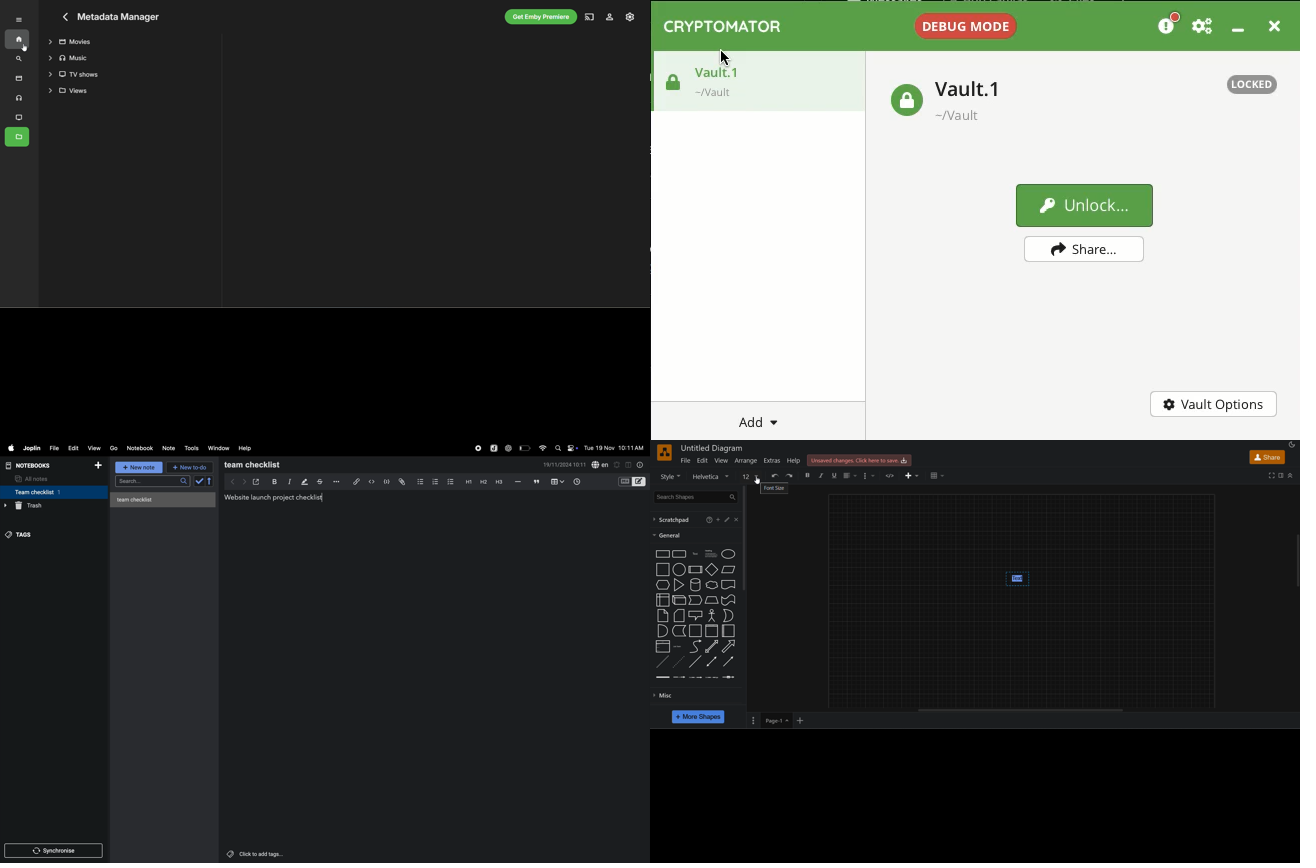 This screenshot has height=868, width=1316. Describe the element at coordinates (558, 448) in the screenshot. I see `search` at that location.